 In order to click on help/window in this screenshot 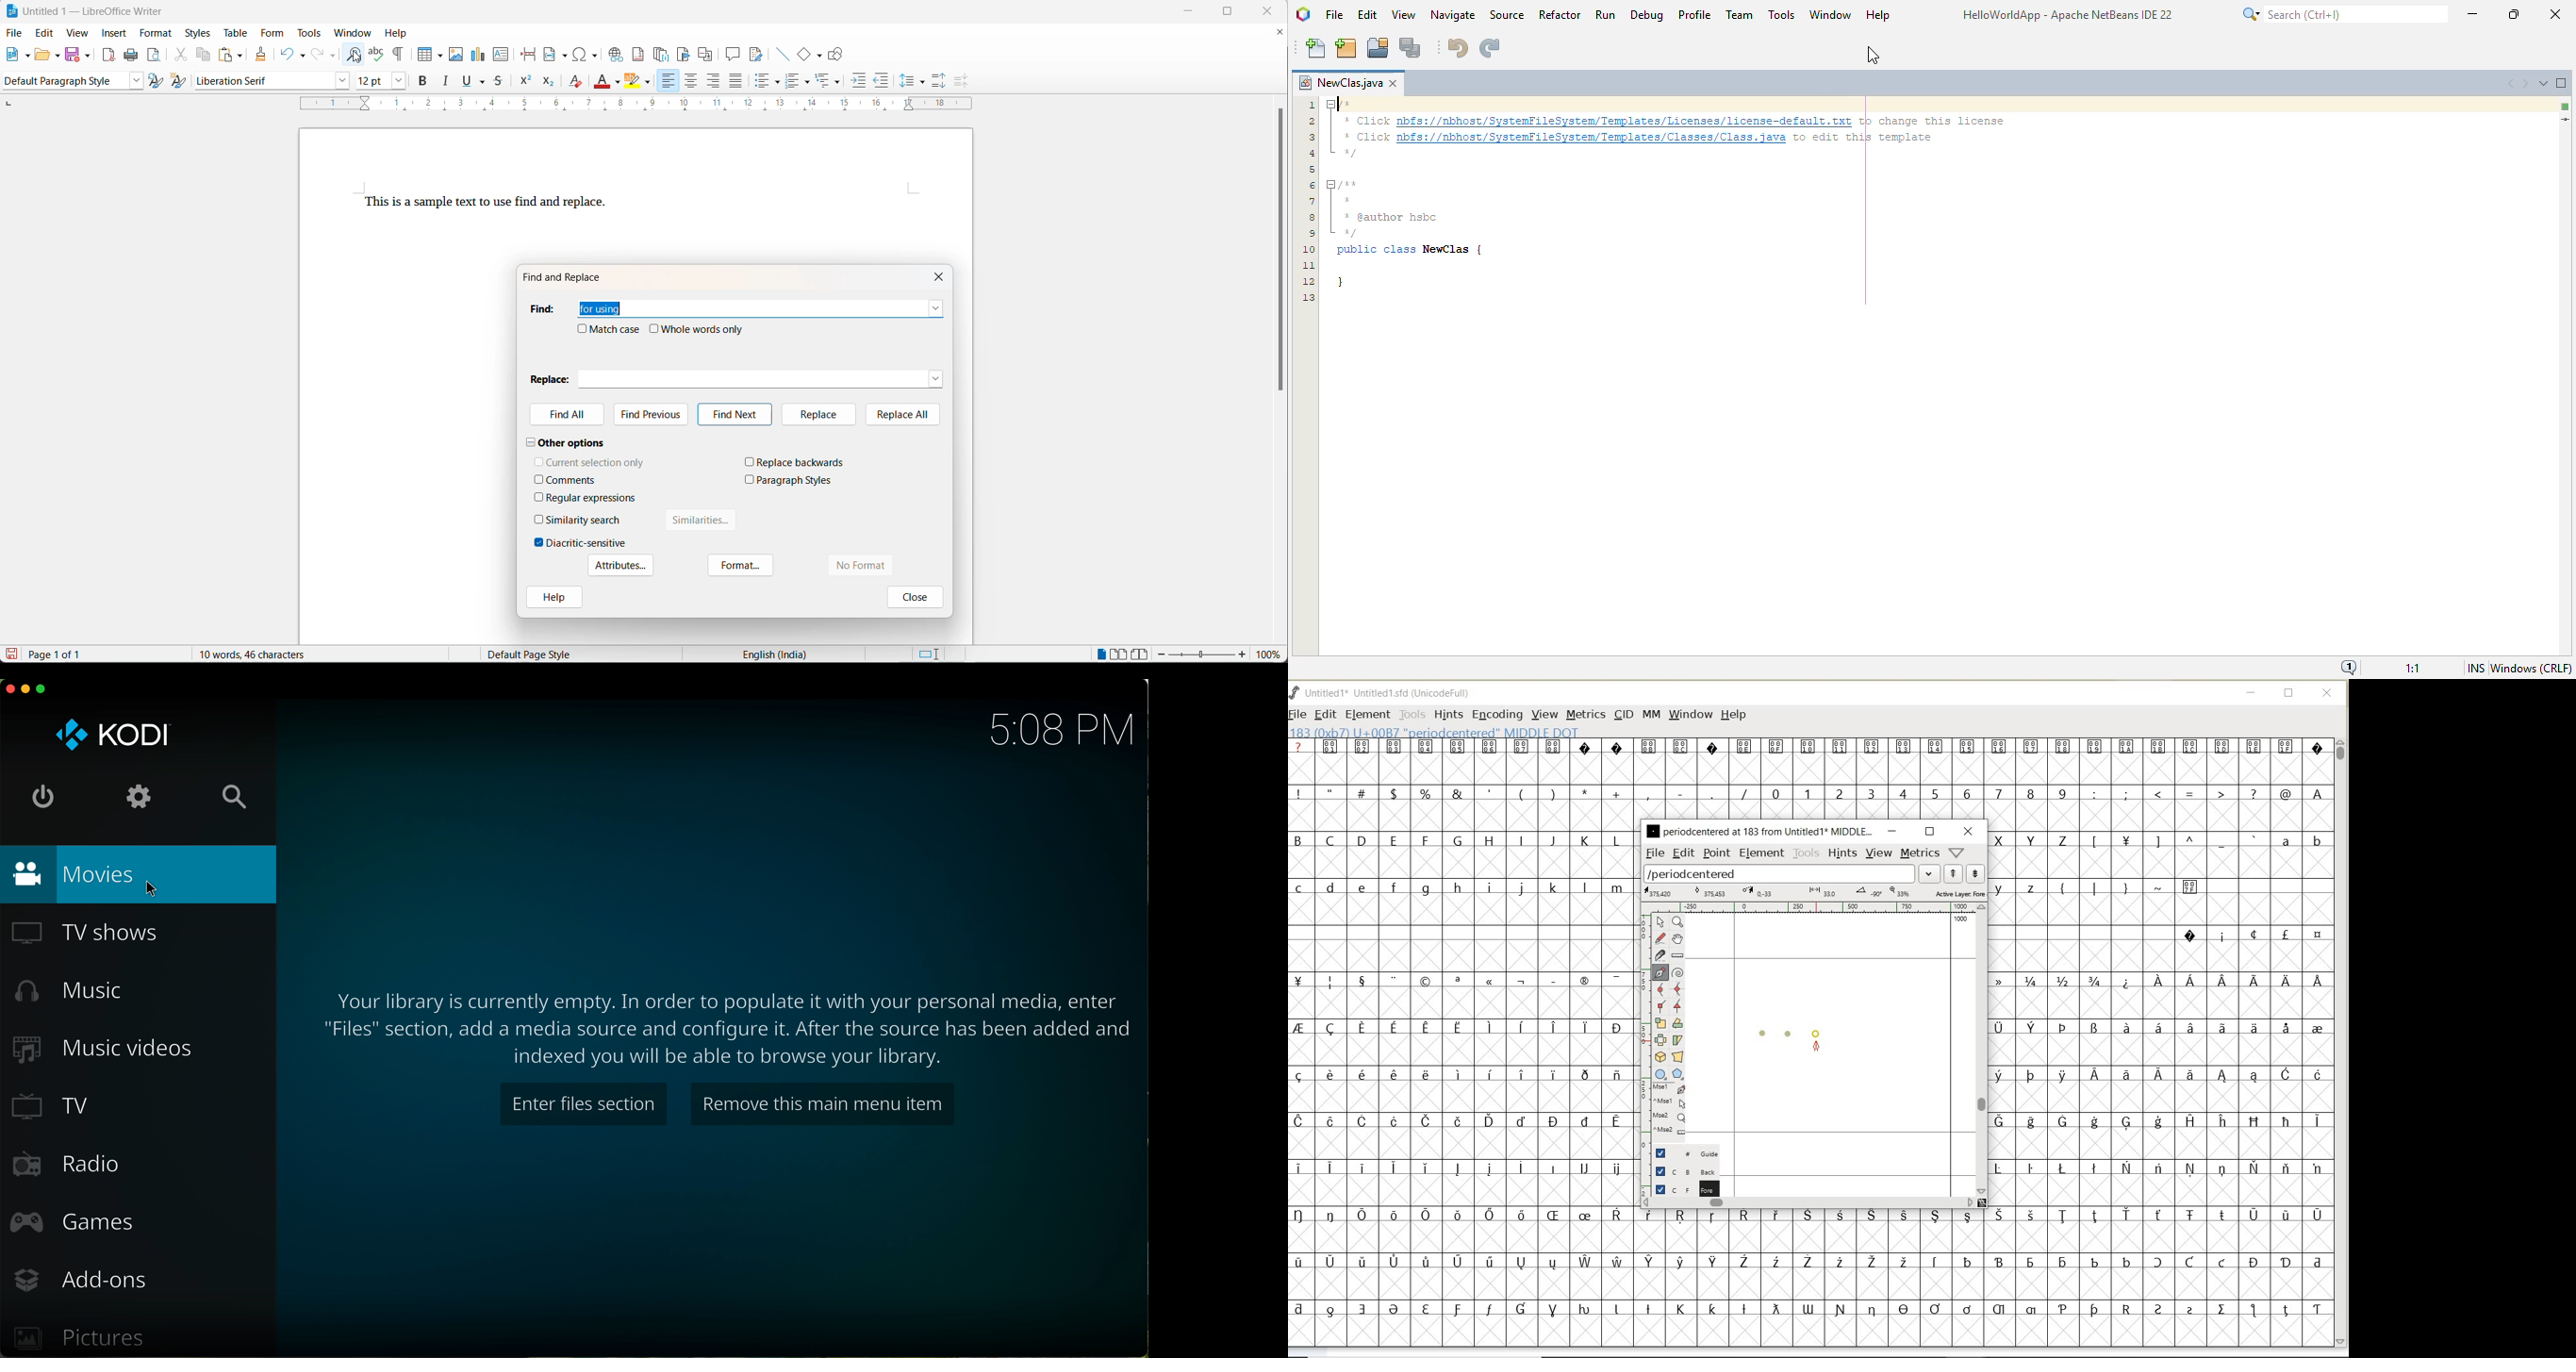, I will do `click(1956, 853)`.